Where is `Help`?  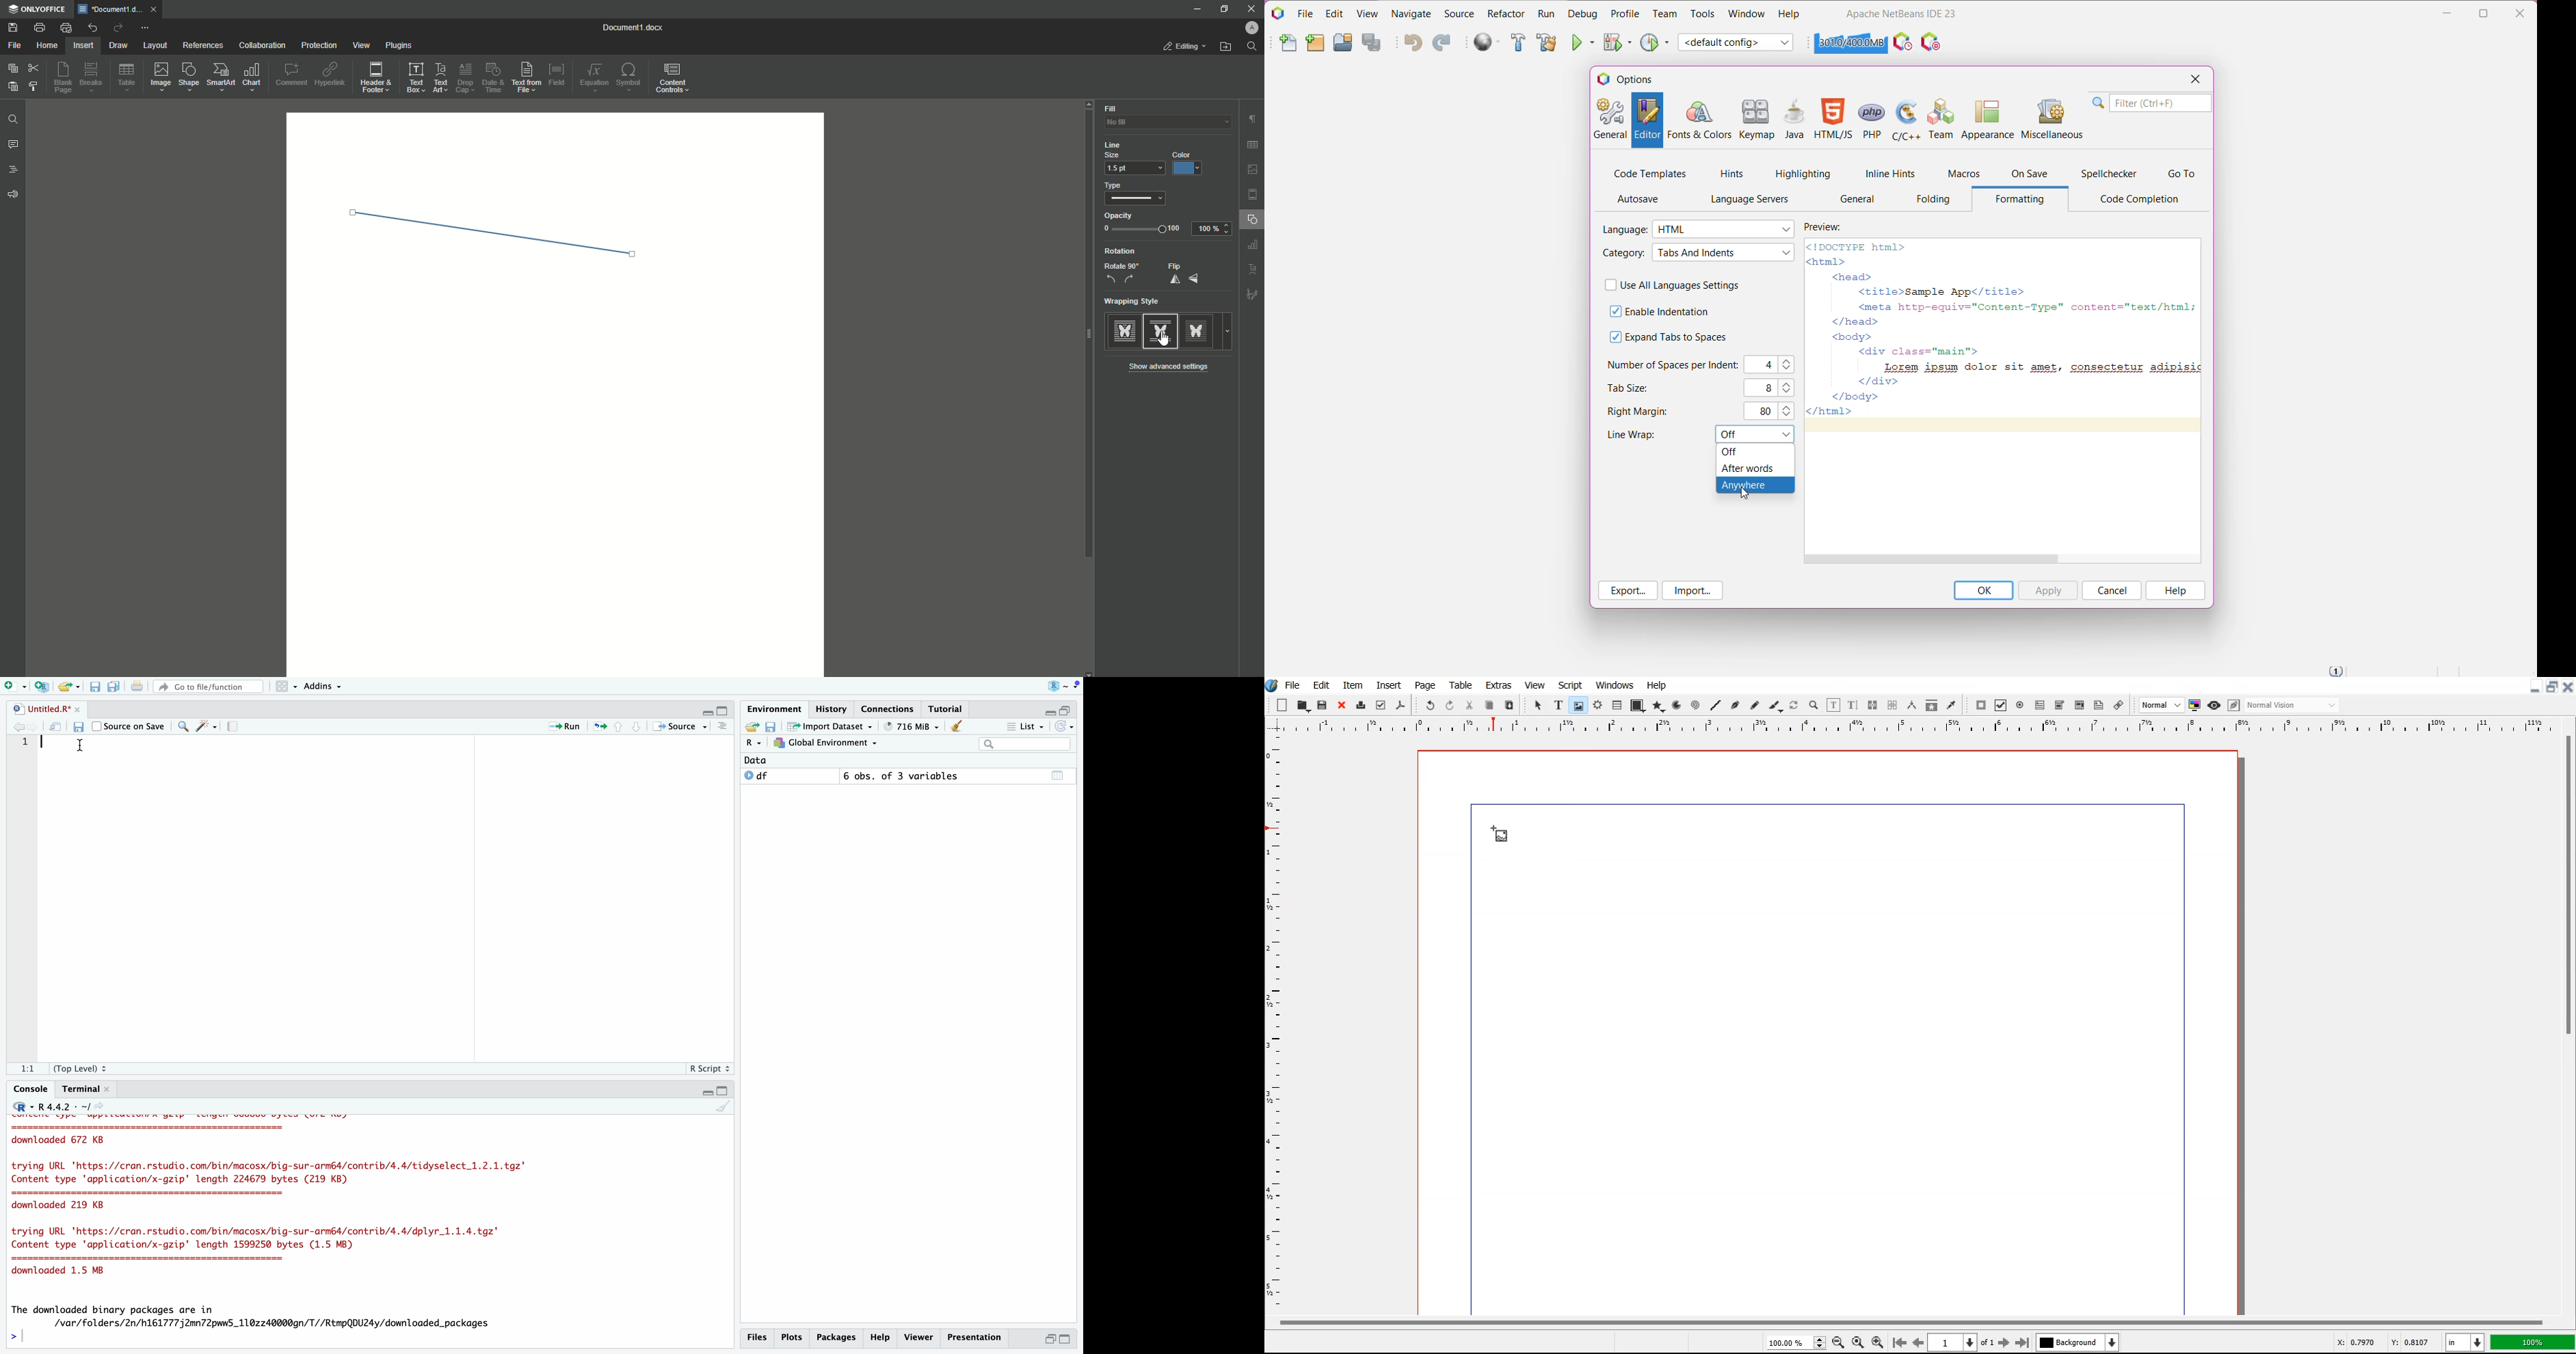
Help is located at coordinates (881, 1337).